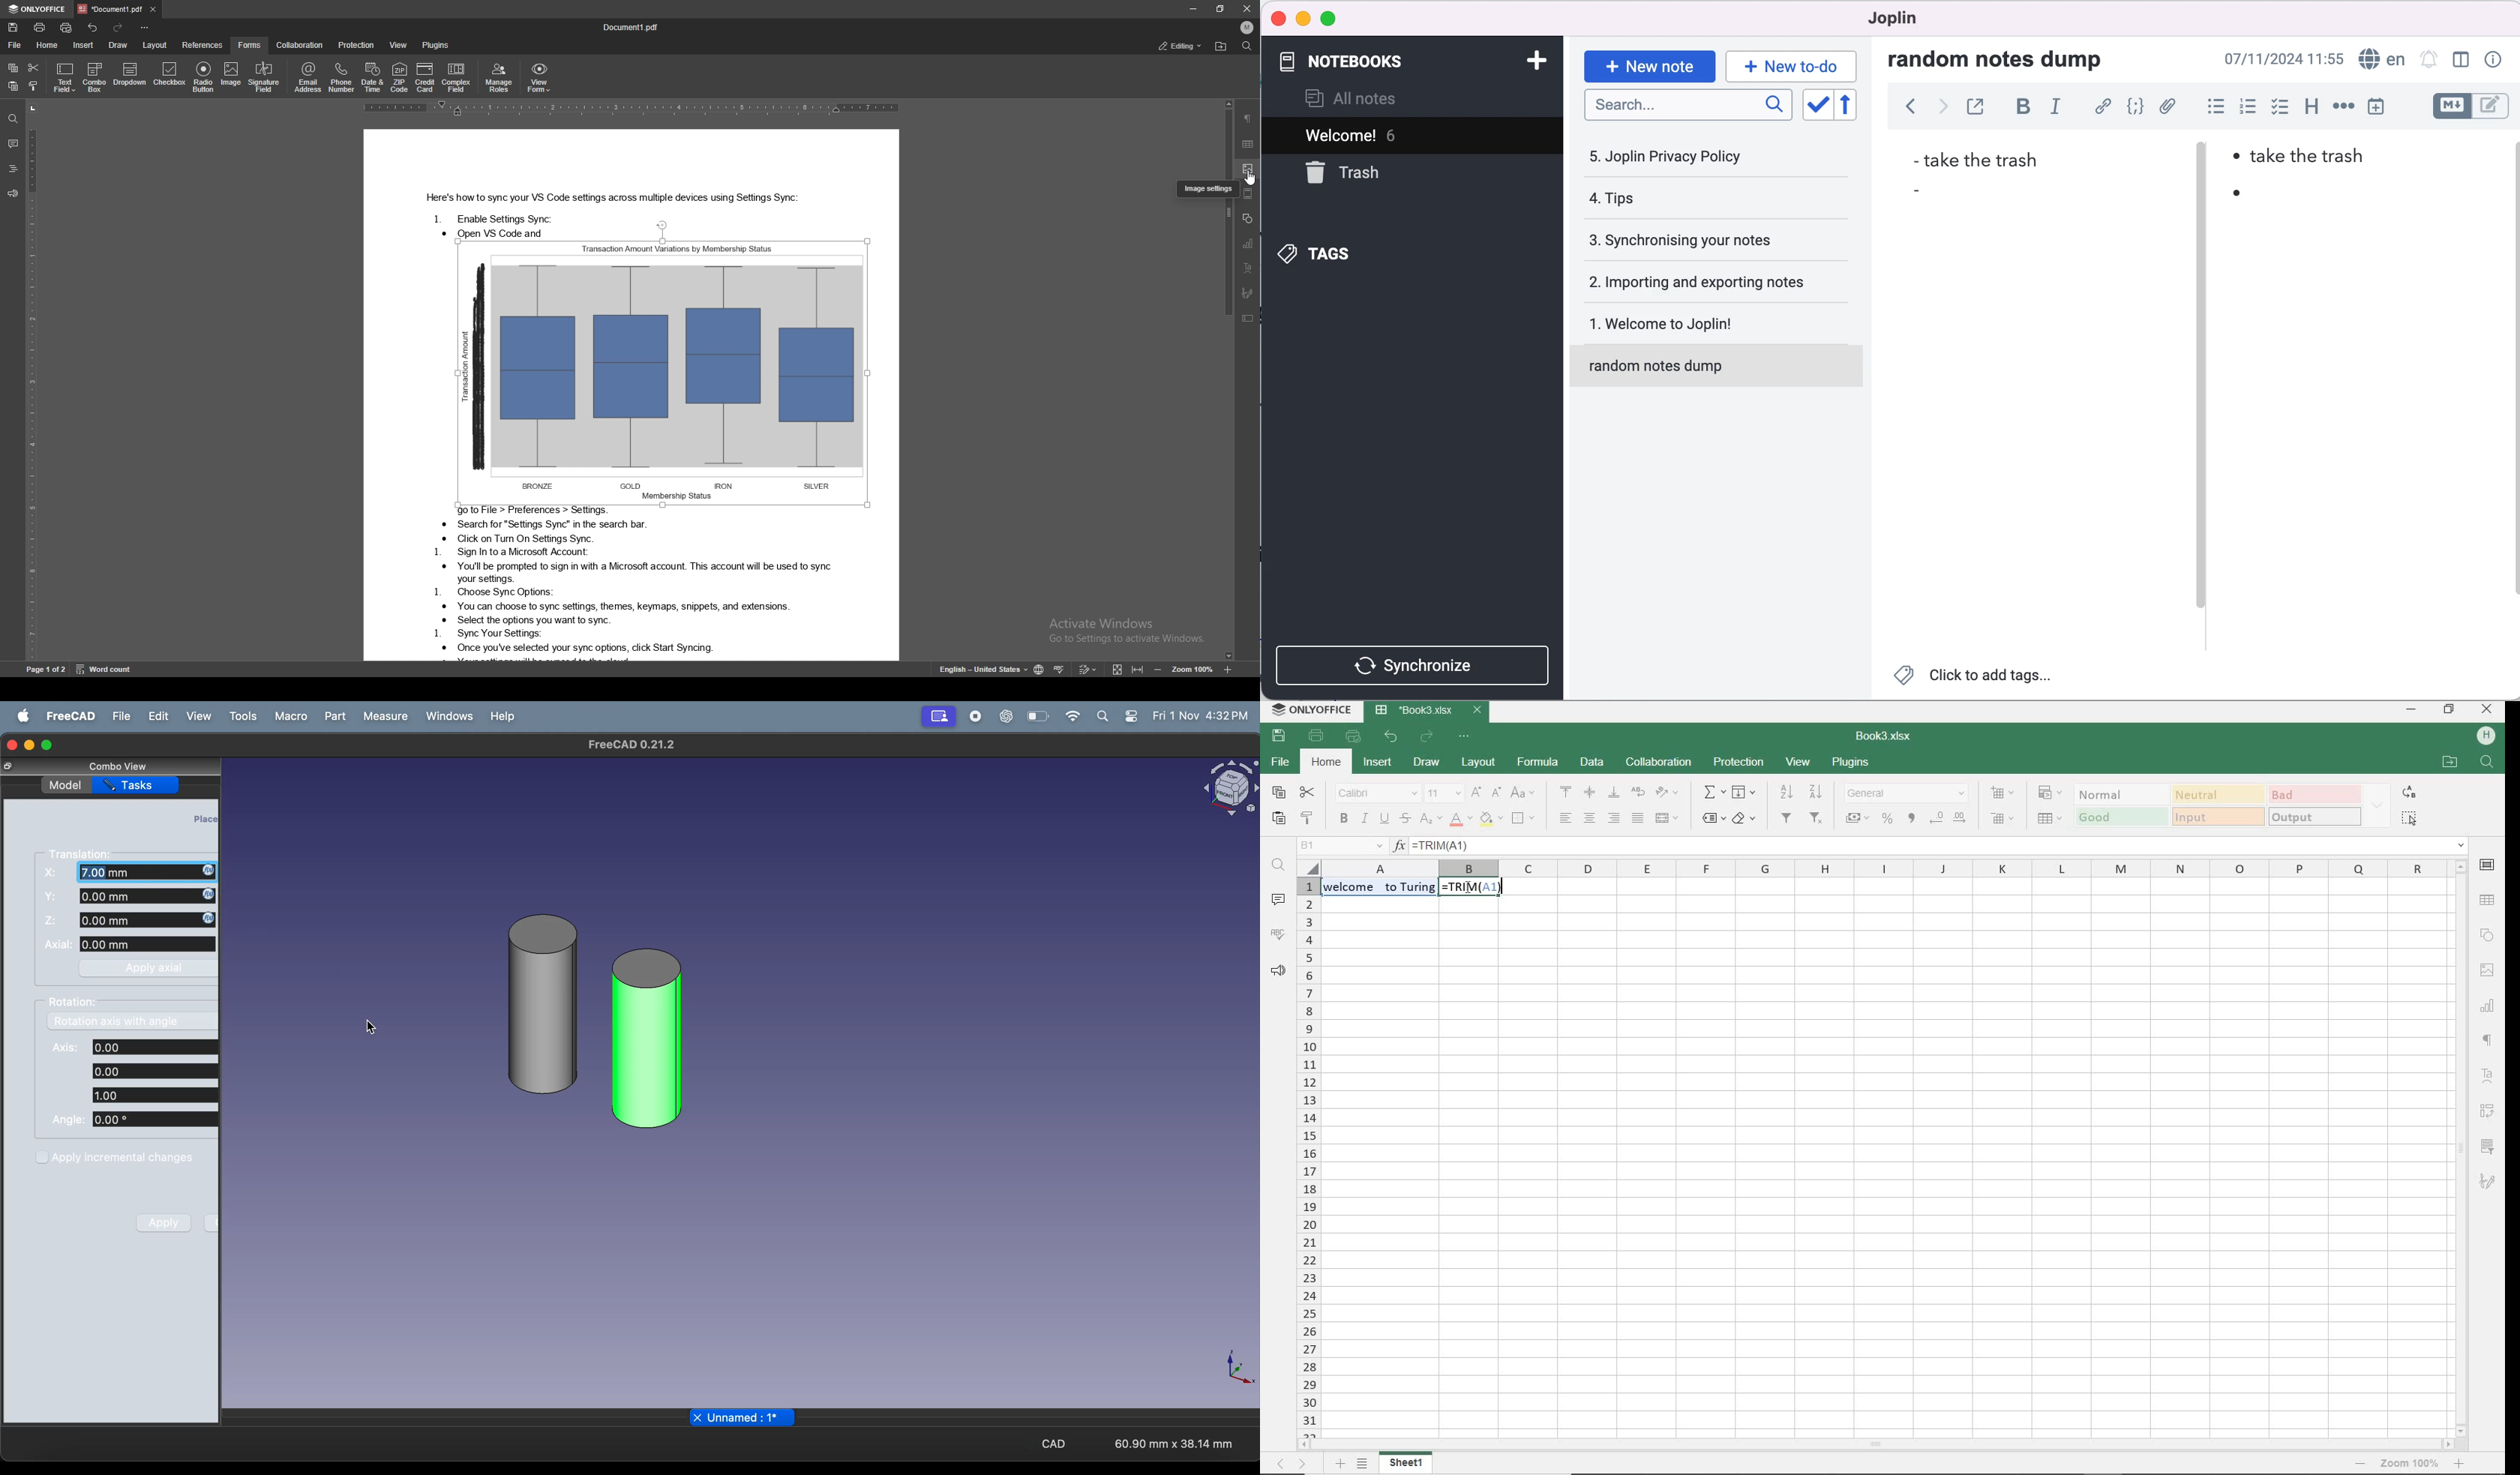  I want to click on fill, so click(1743, 793).